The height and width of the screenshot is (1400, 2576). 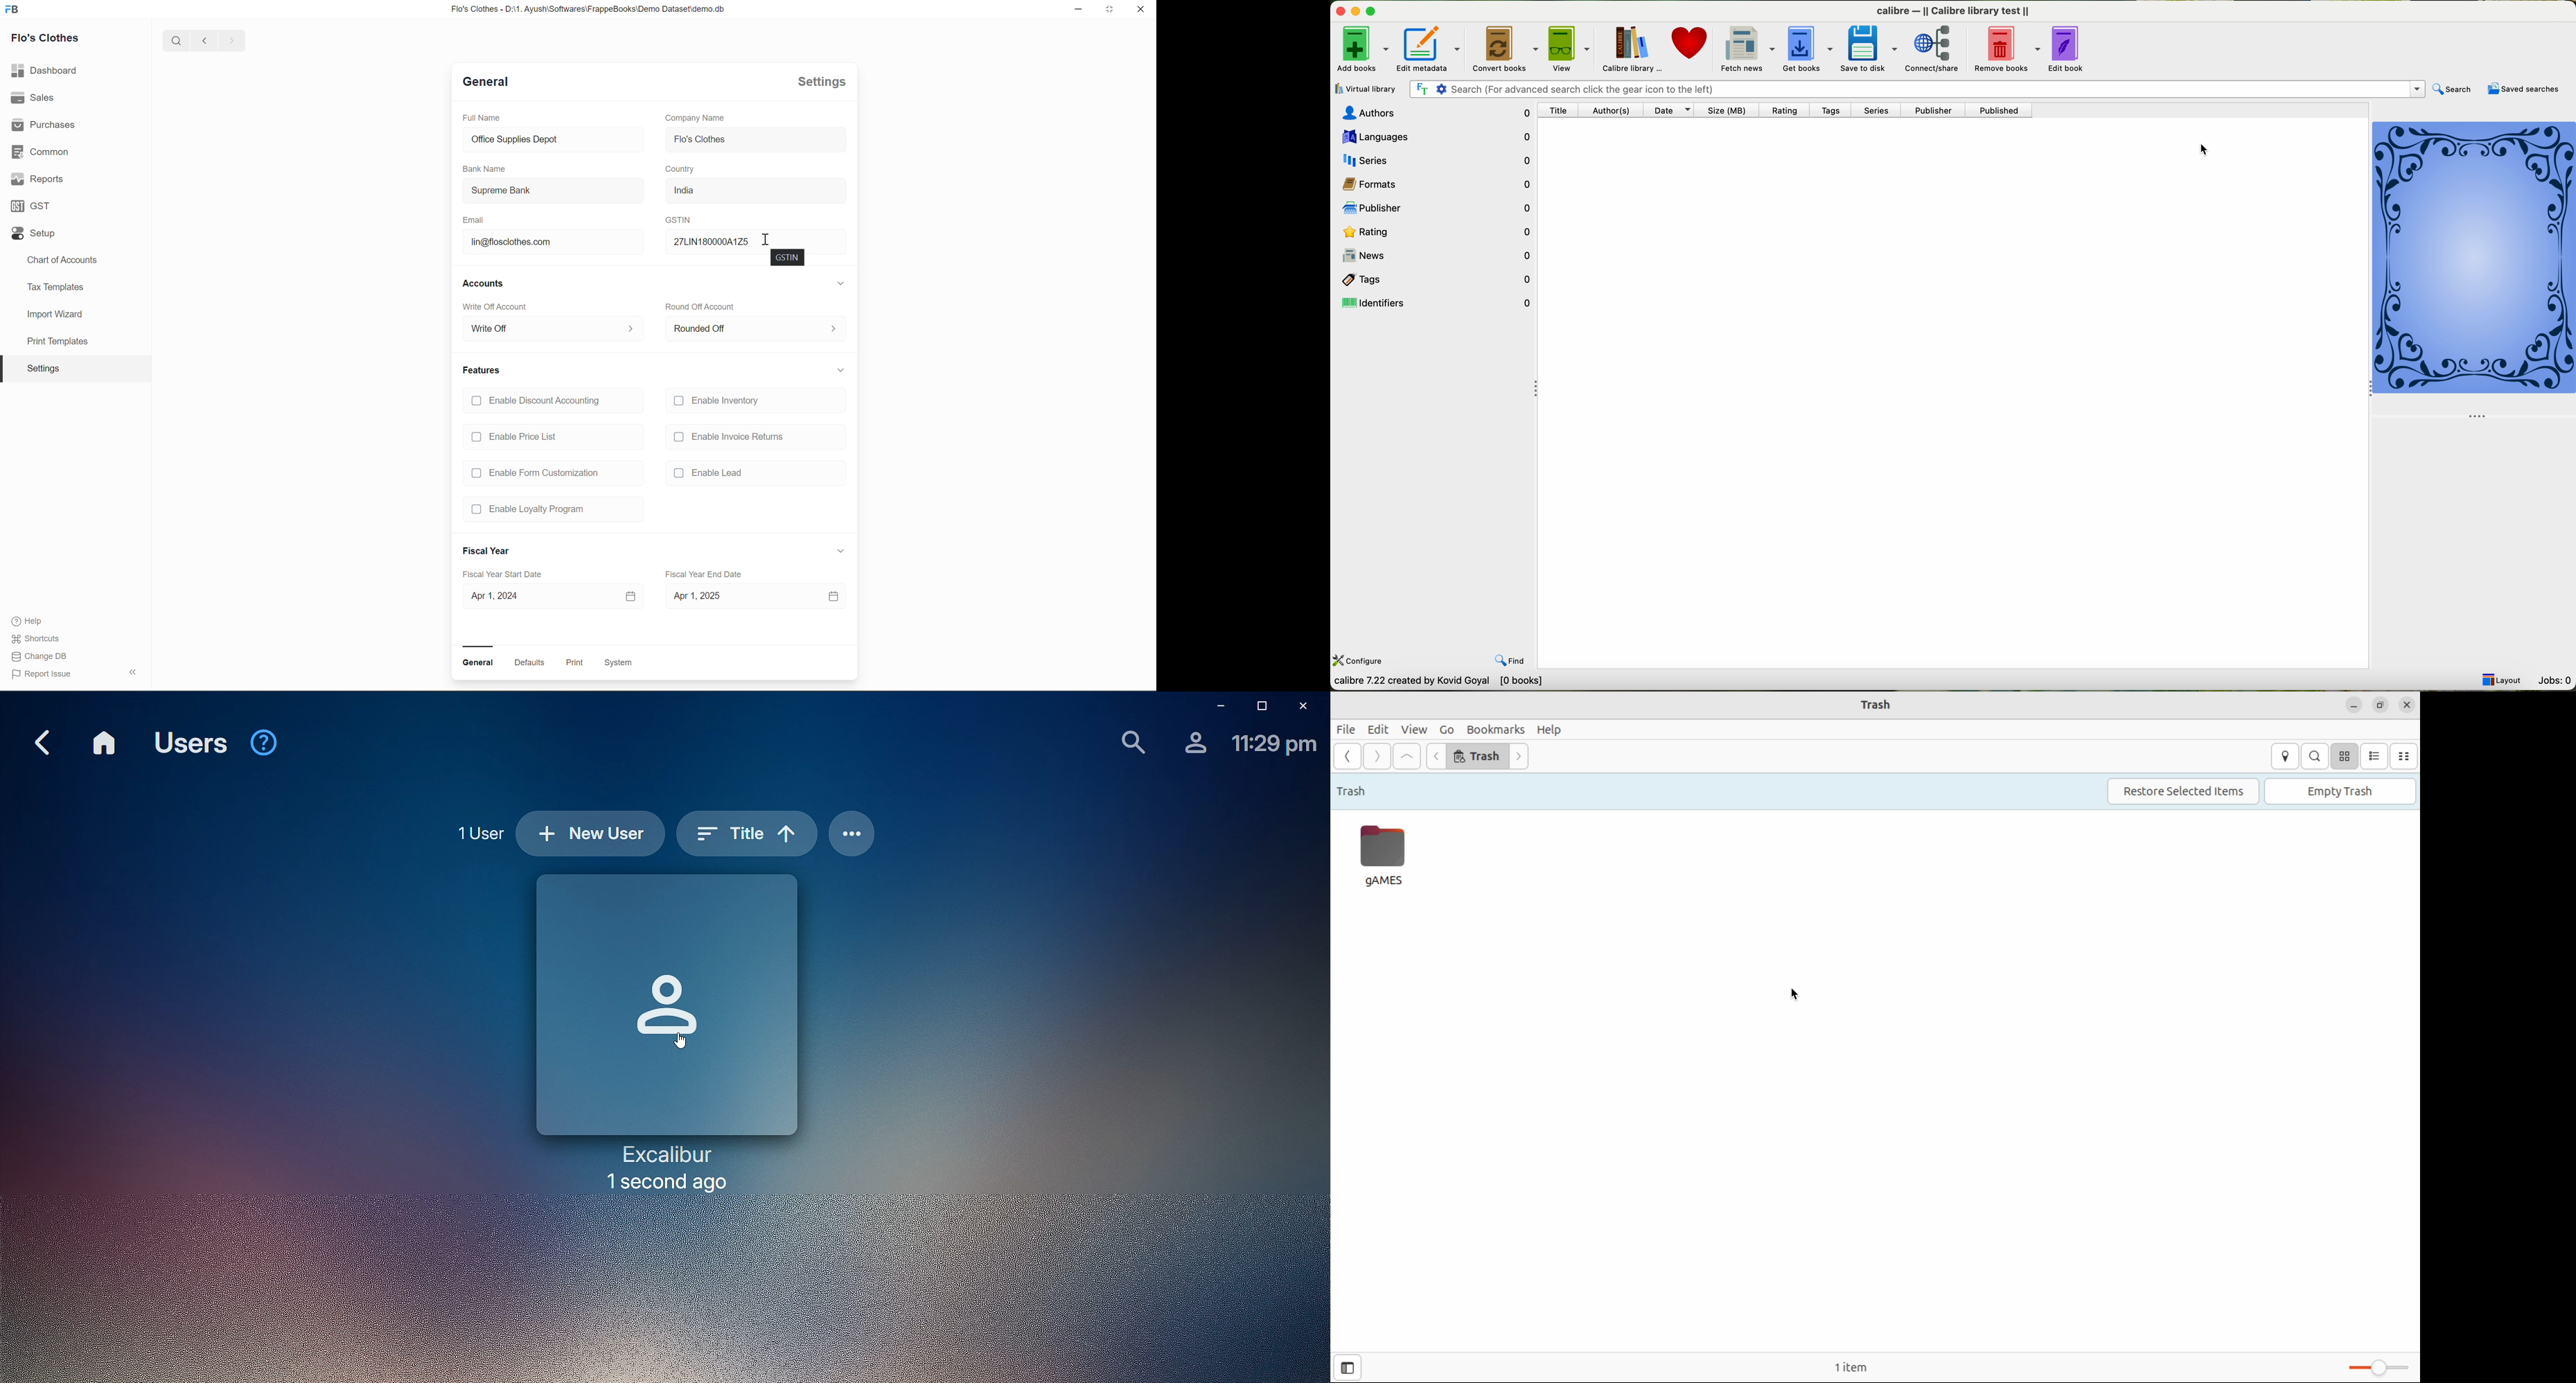 What do you see at coordinates (1956, 10) in the screenshot?
I see `calibre — || Calibre library ||` at bounding box center [1956, 10].